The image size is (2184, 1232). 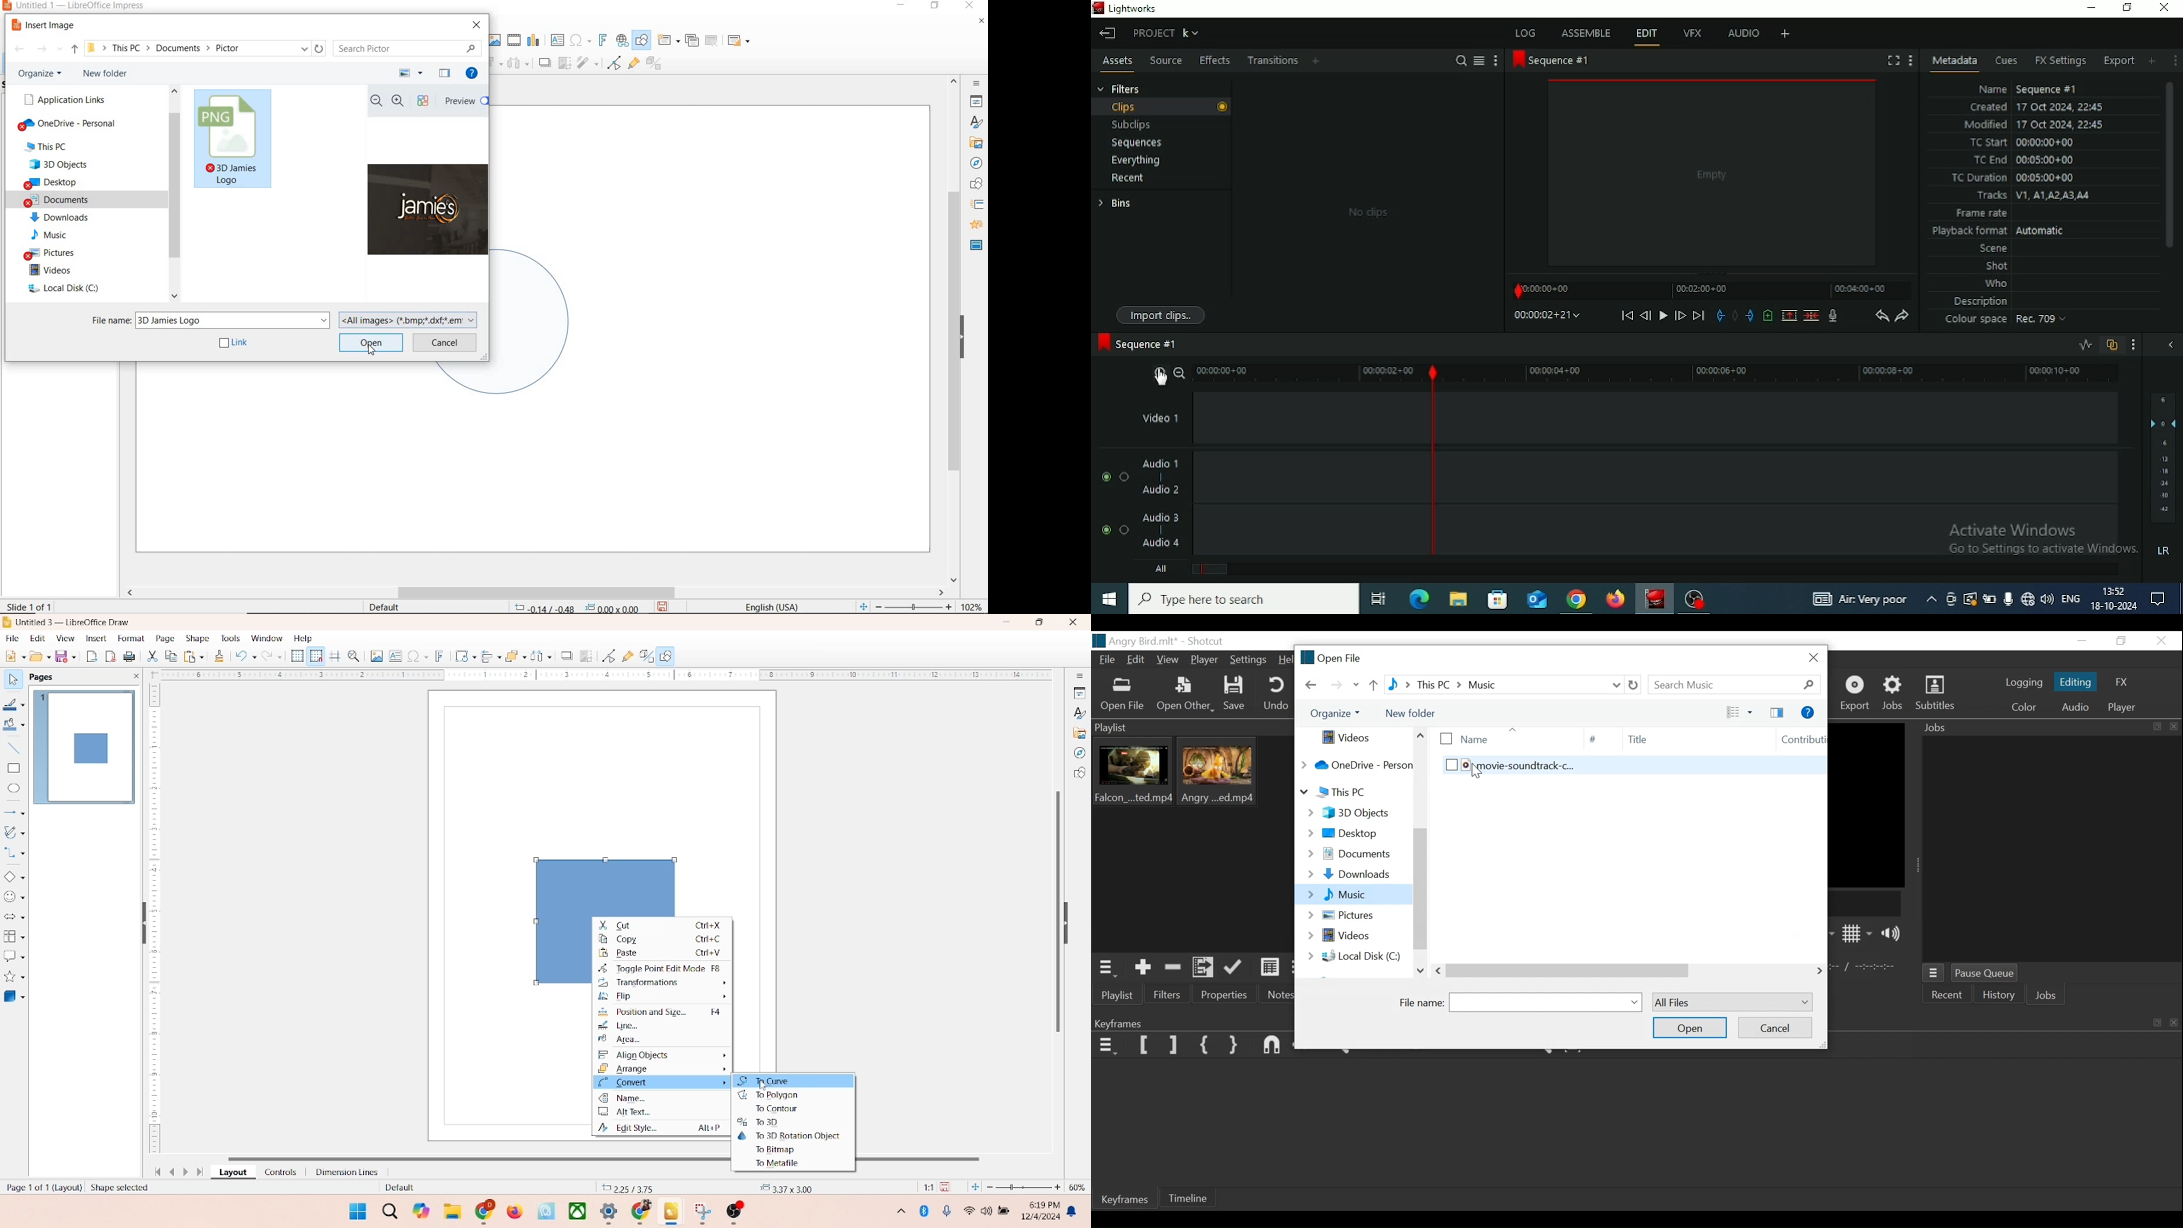 I want to click on Who, so click(x=1997, y=284).